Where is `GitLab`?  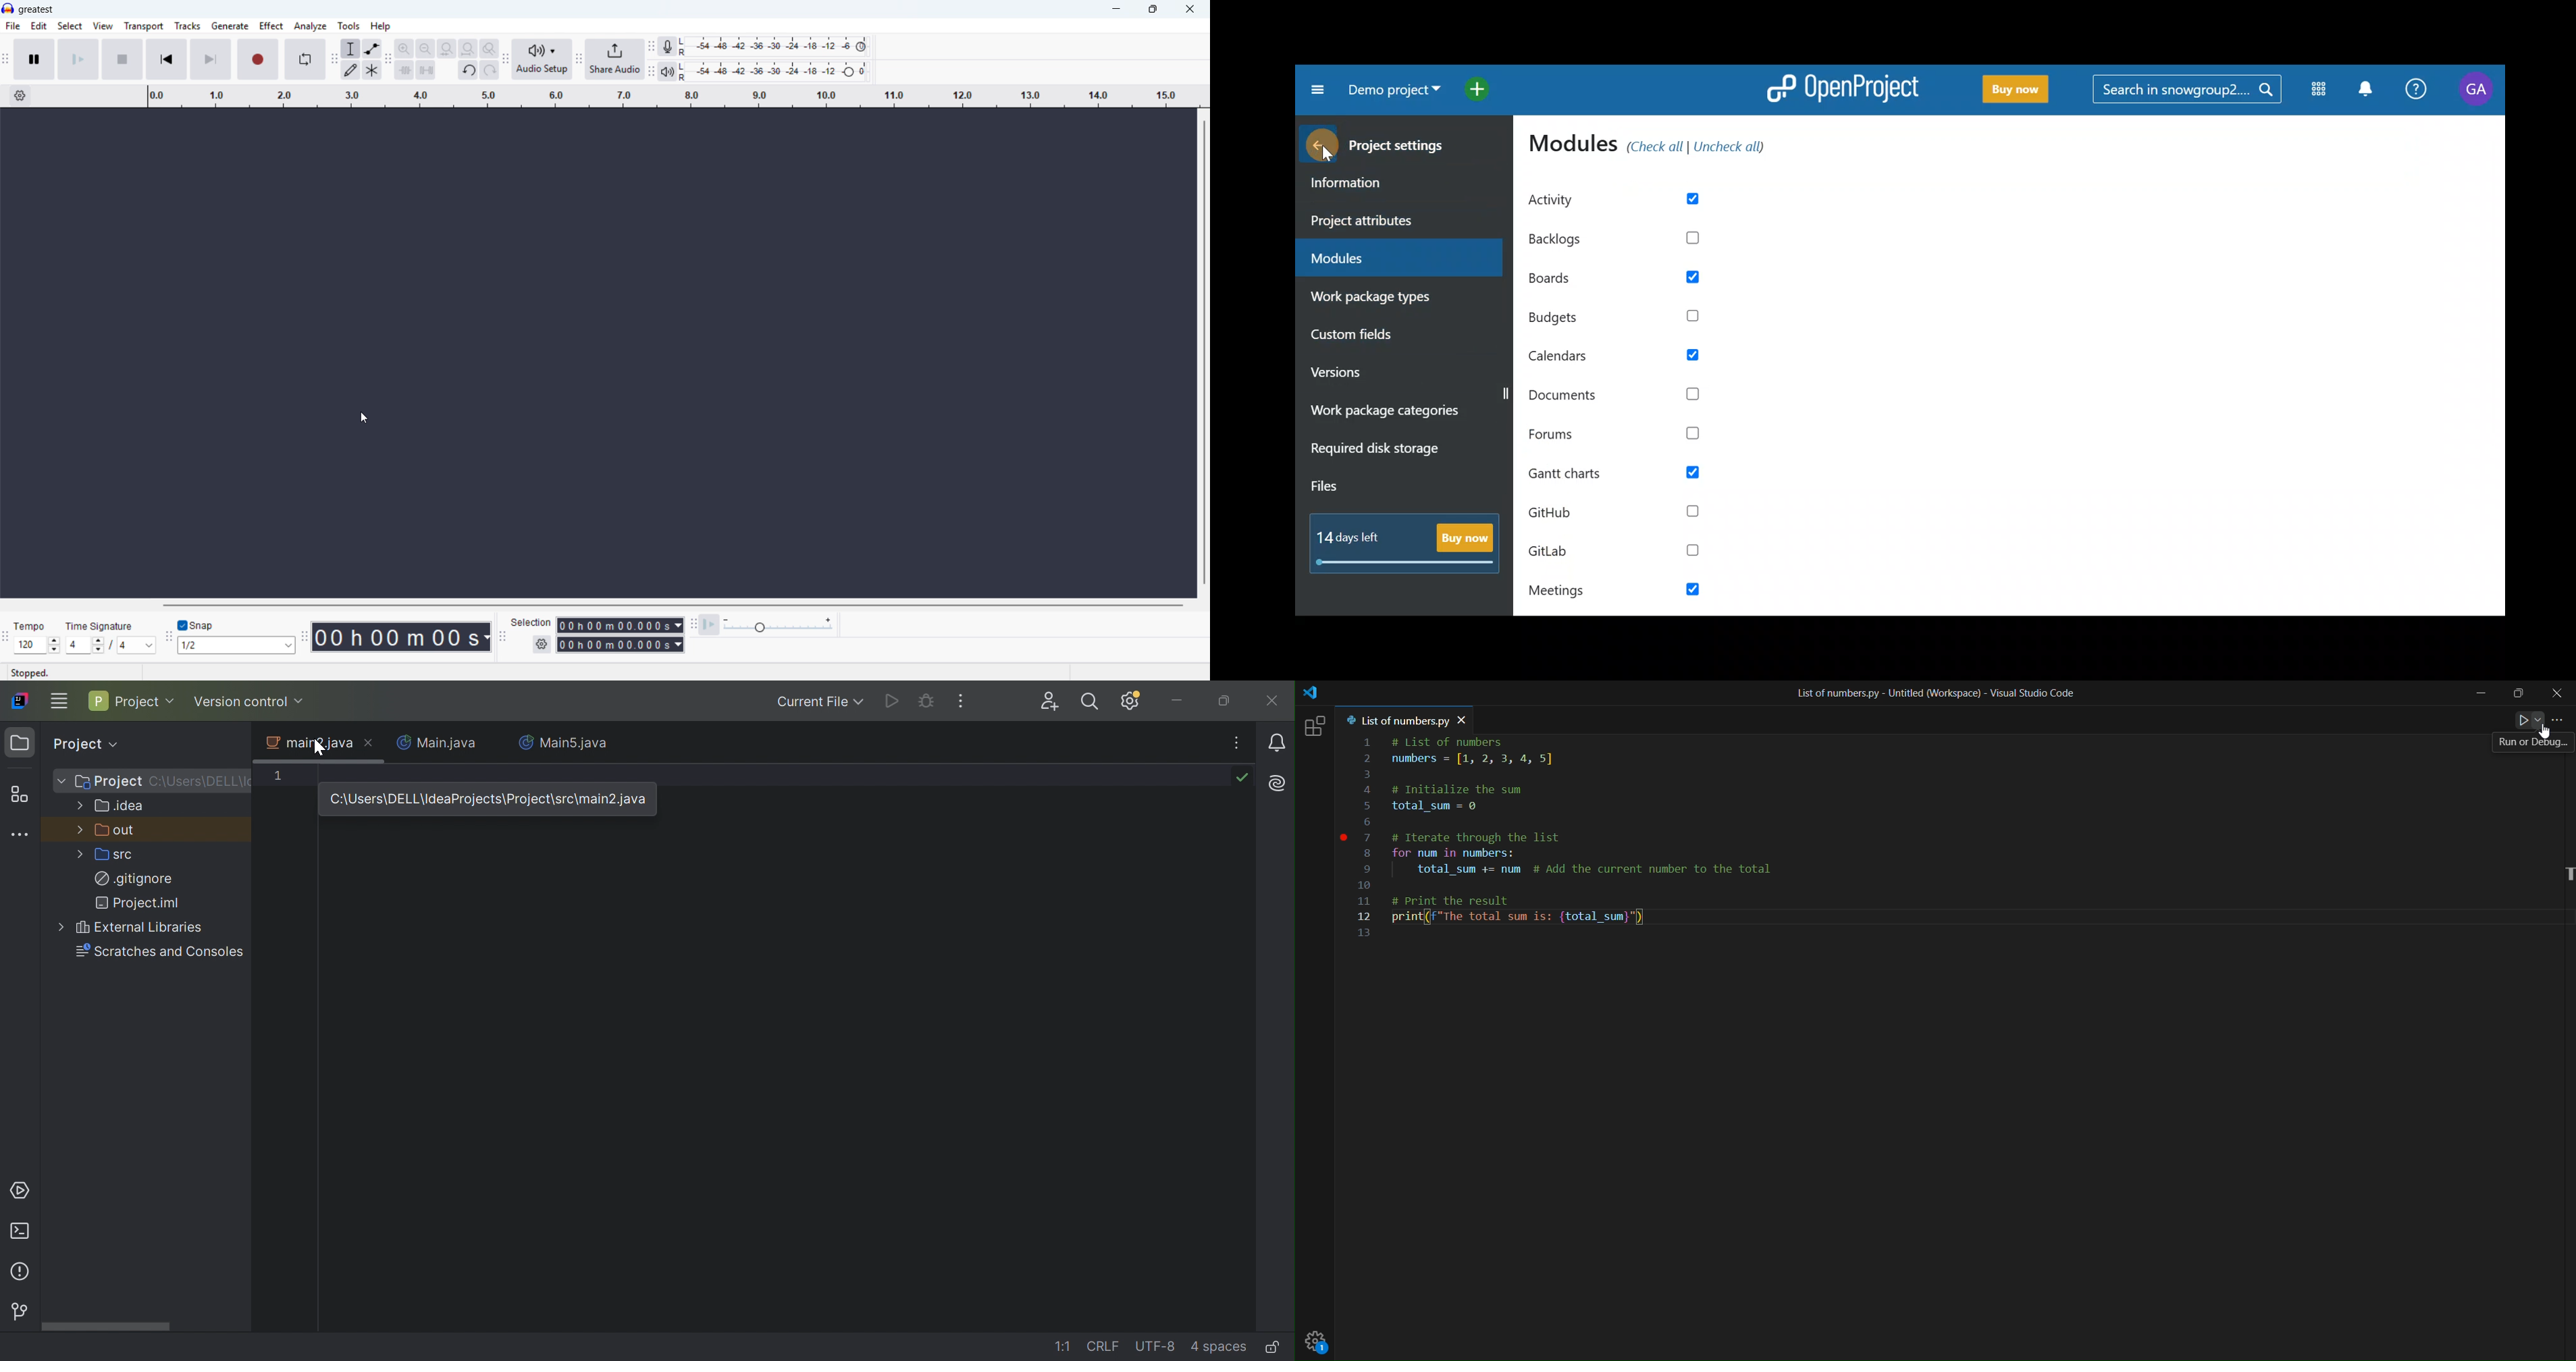
GitLab is located at coordinates (1615, 552).